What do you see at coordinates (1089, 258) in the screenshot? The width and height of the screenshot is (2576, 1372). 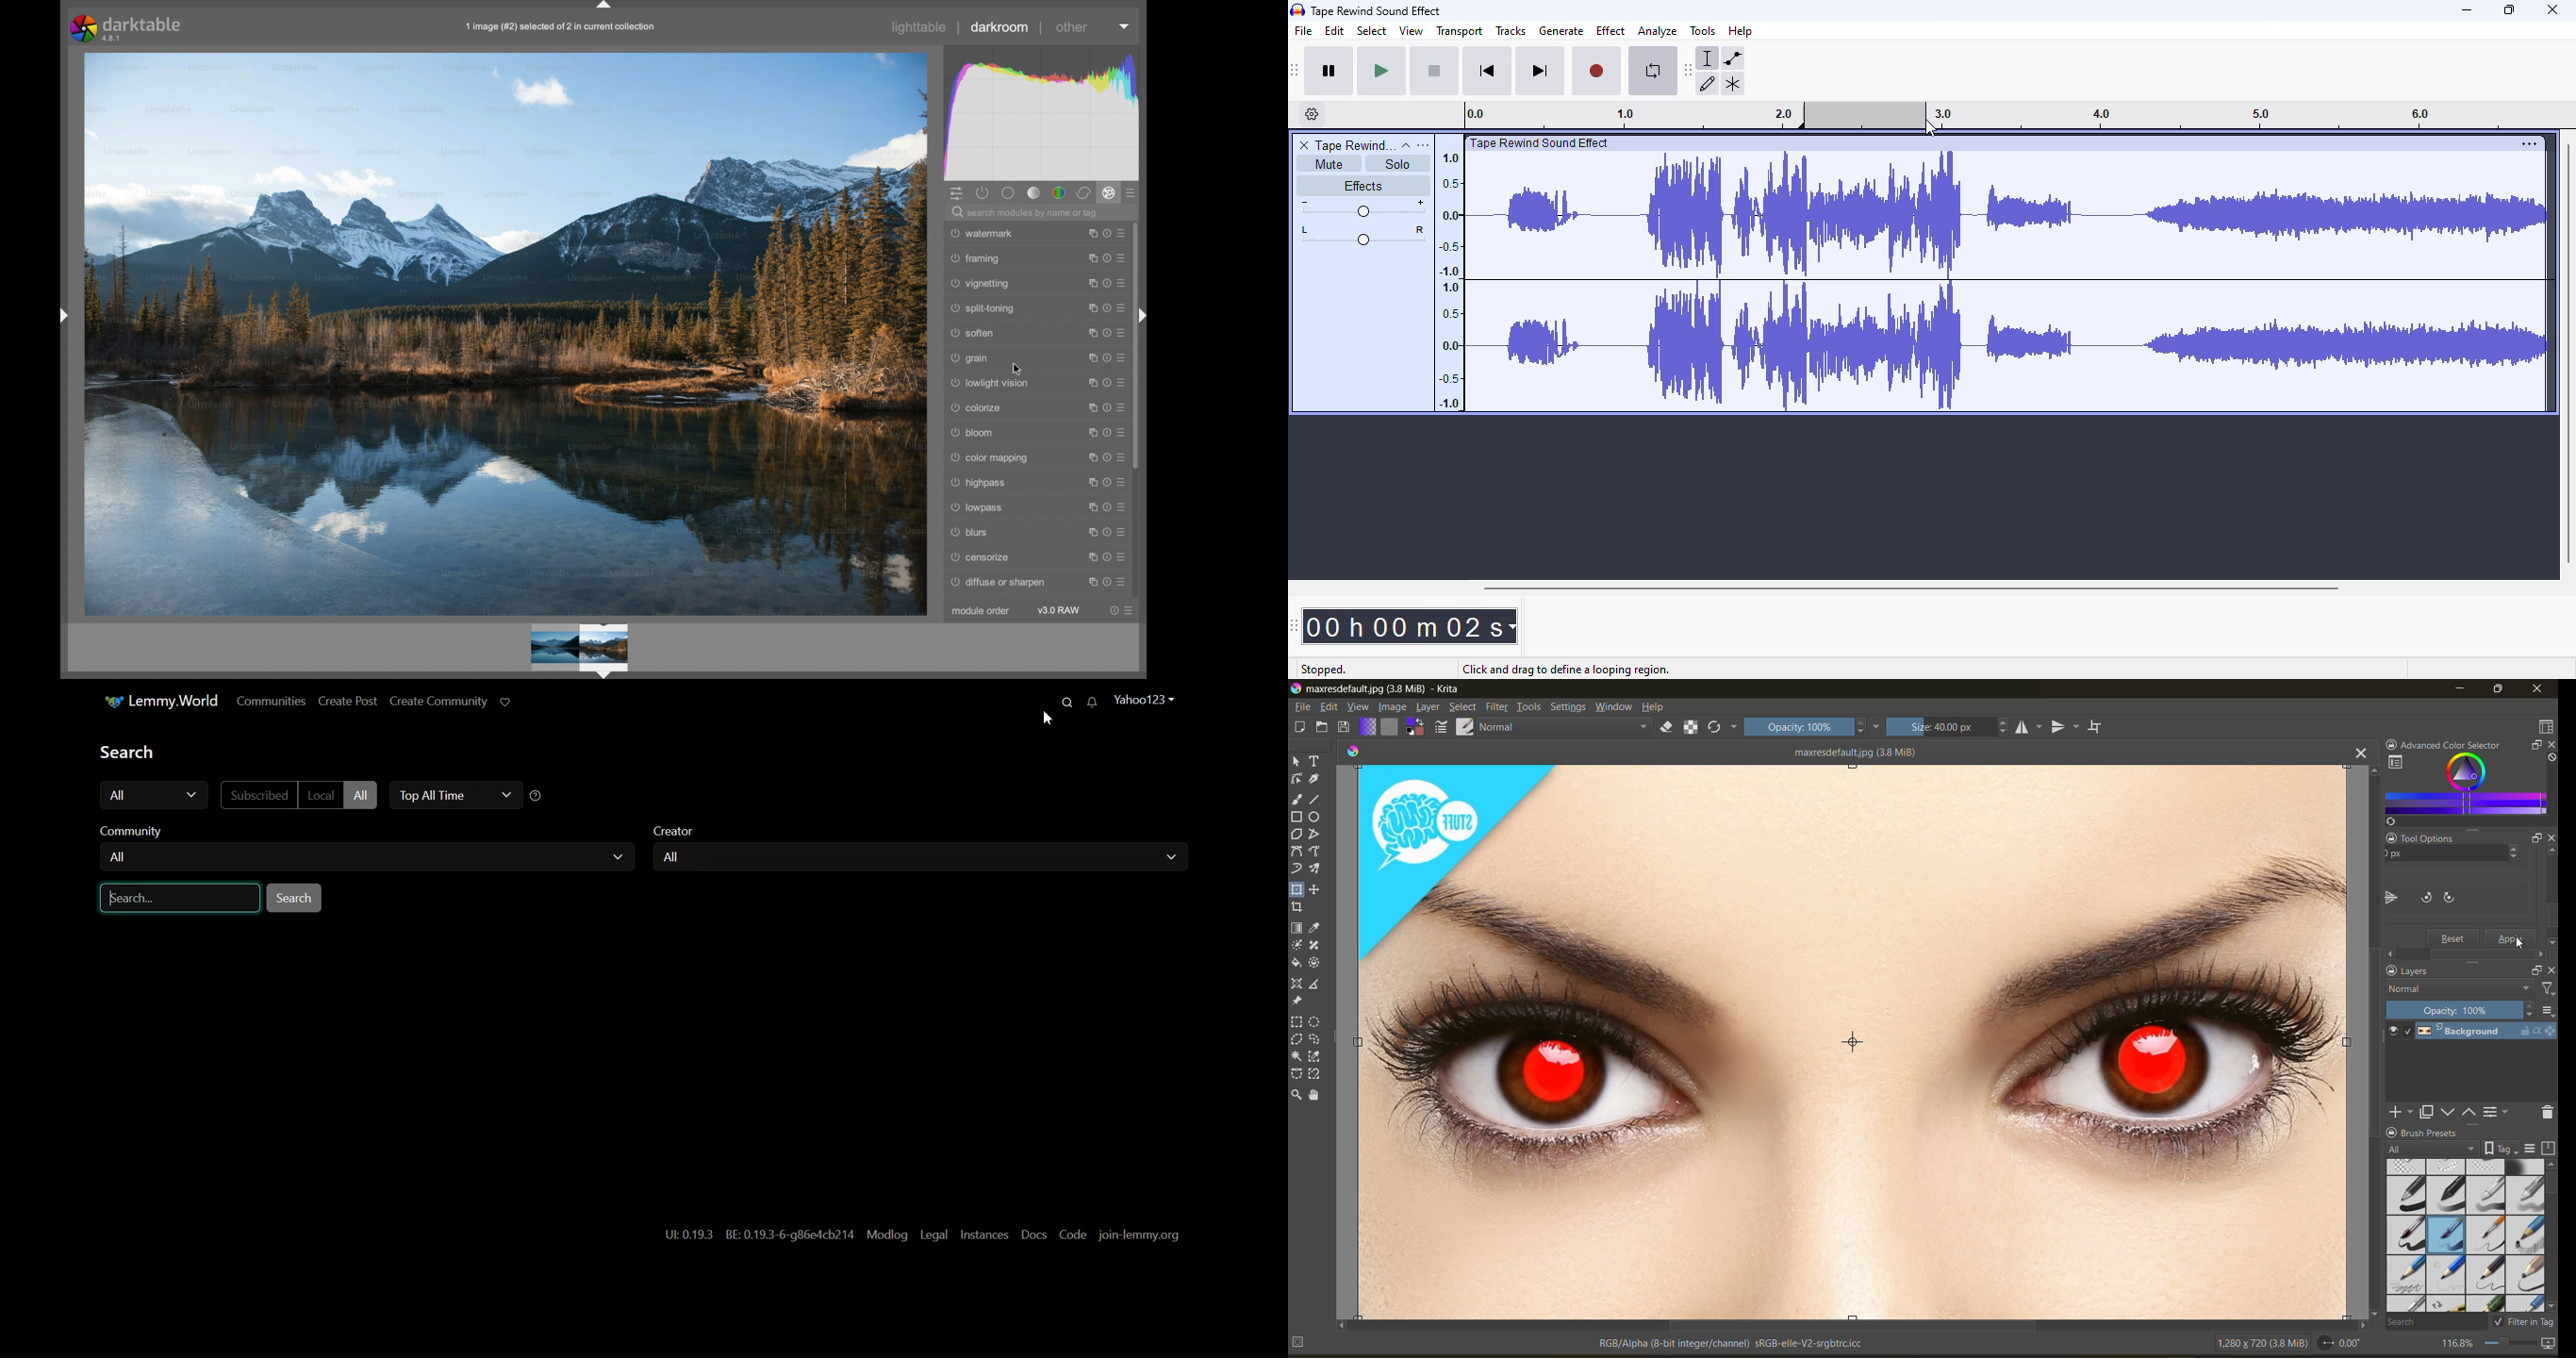 I see `instance` at bounding box center [1089, 258].